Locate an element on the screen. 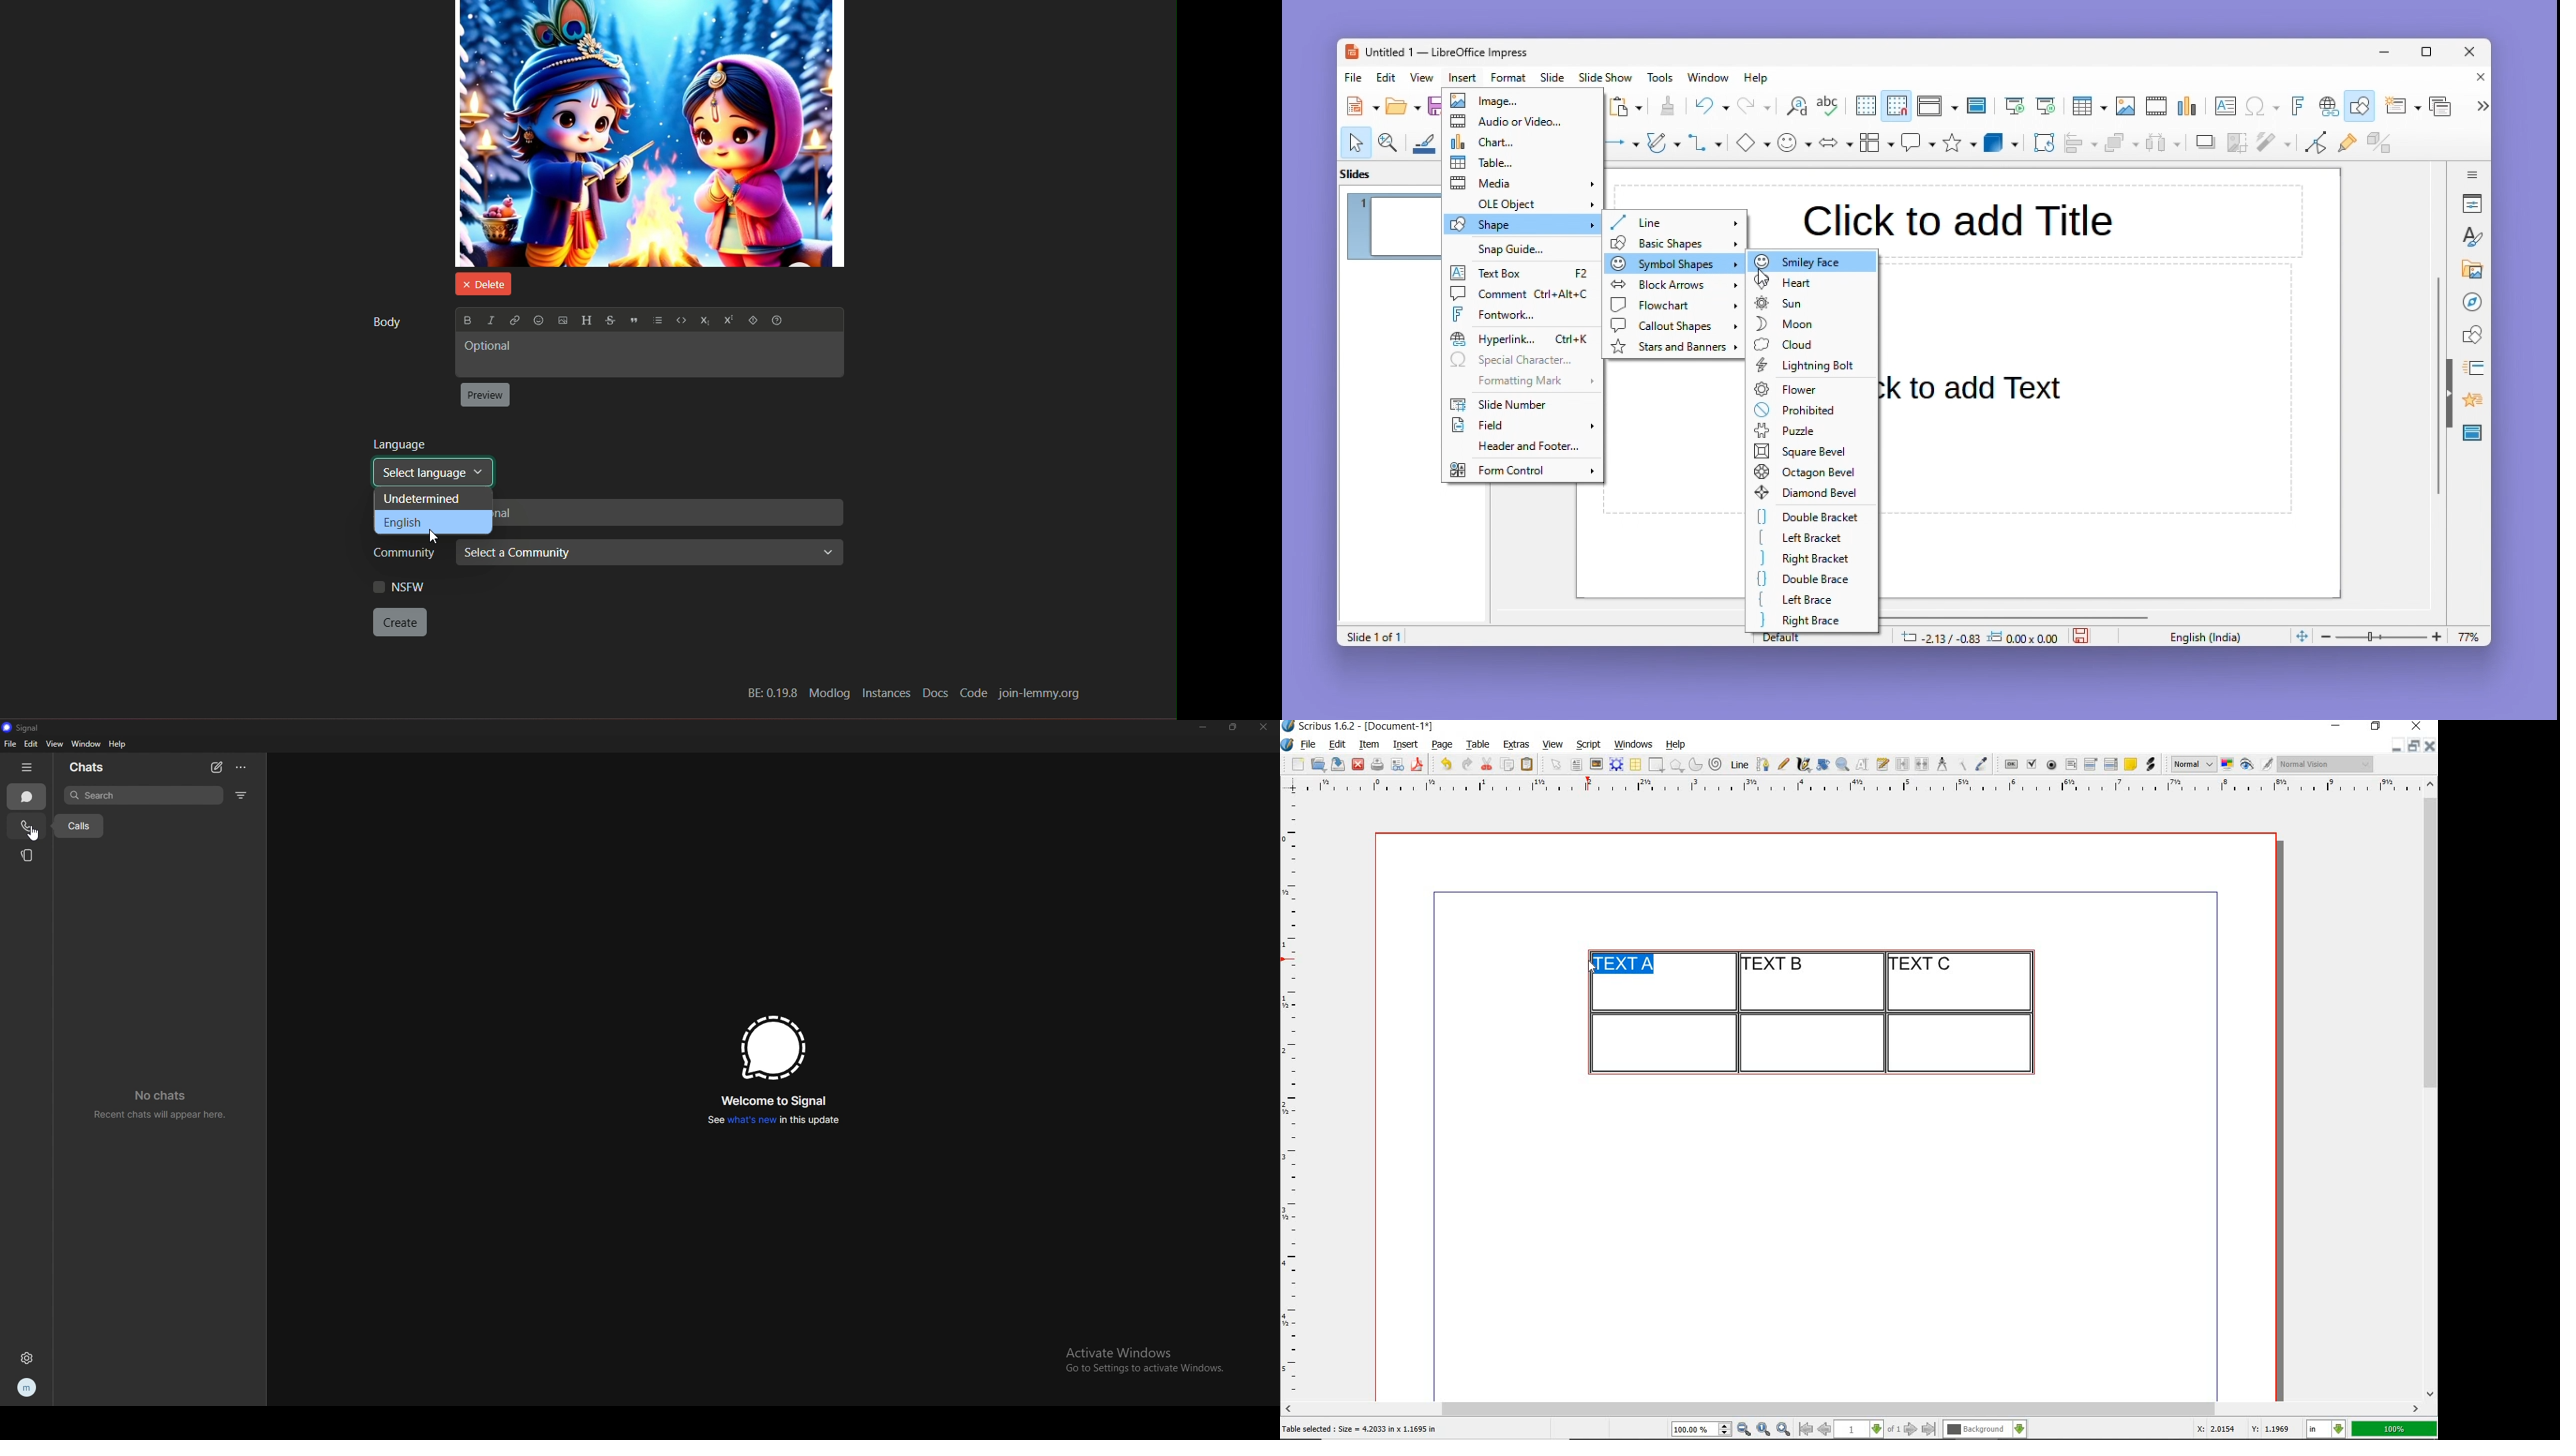 This screenshot has height=1456, width=2576. restore is located at coordinates (2414, 745).